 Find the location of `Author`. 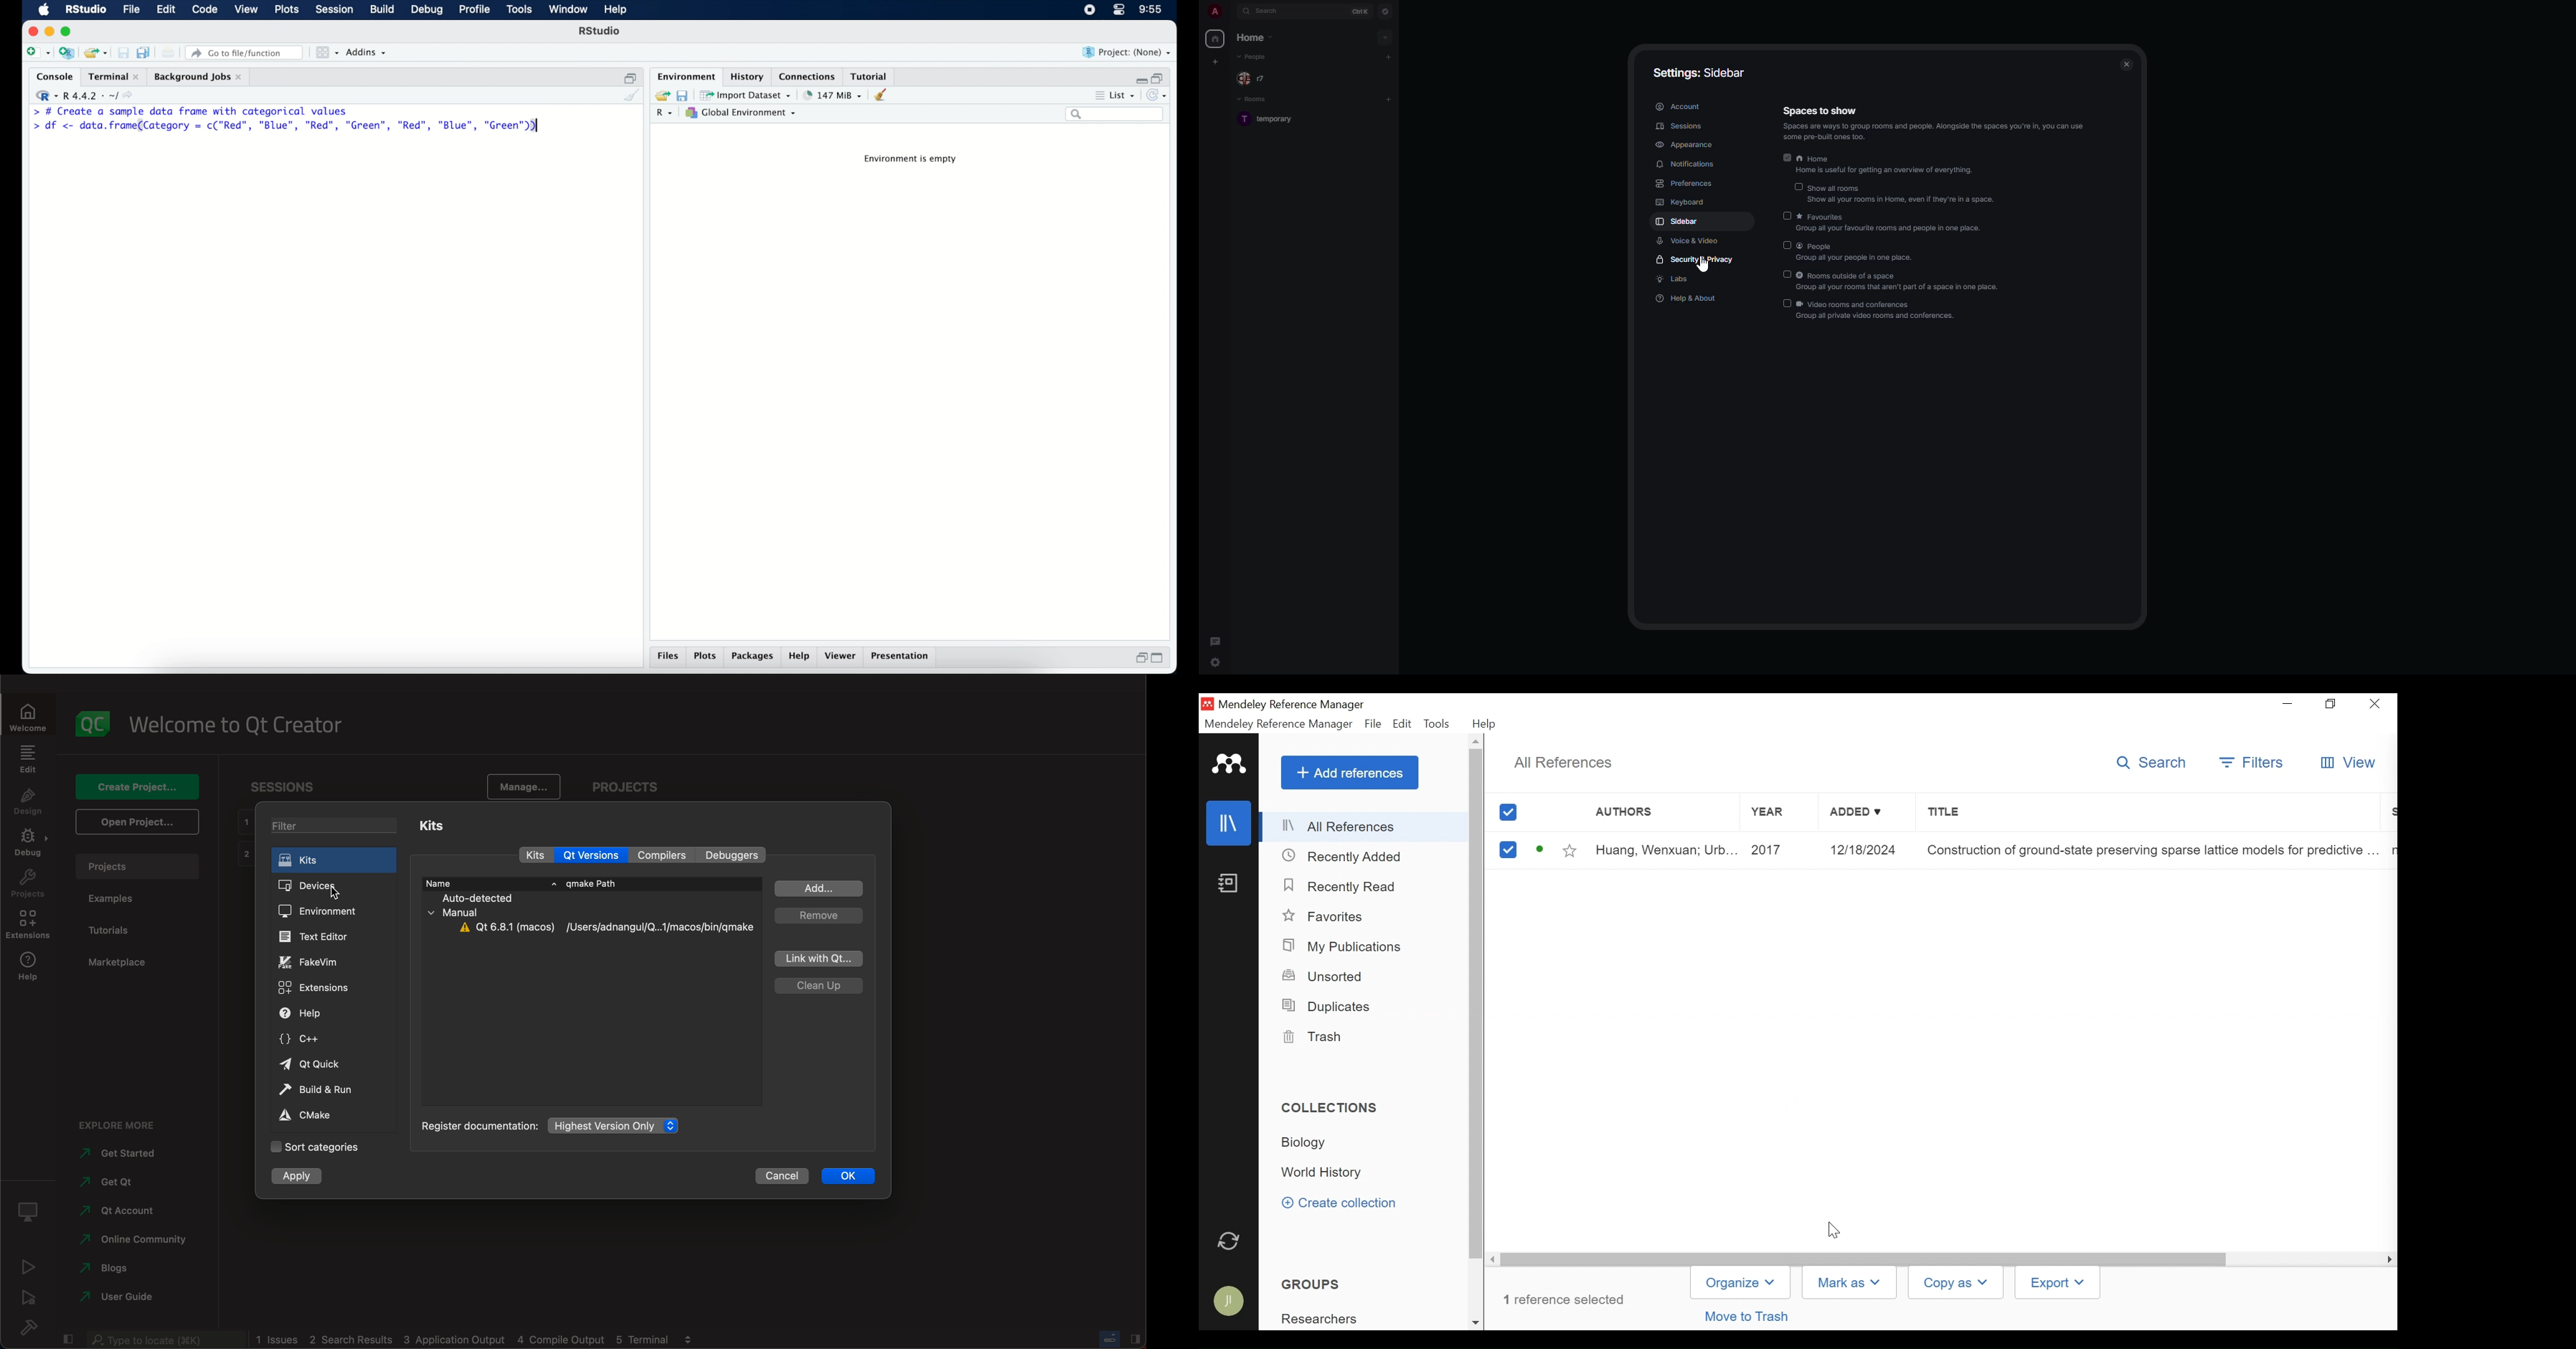

Author is located at coordinates (1666, 851).